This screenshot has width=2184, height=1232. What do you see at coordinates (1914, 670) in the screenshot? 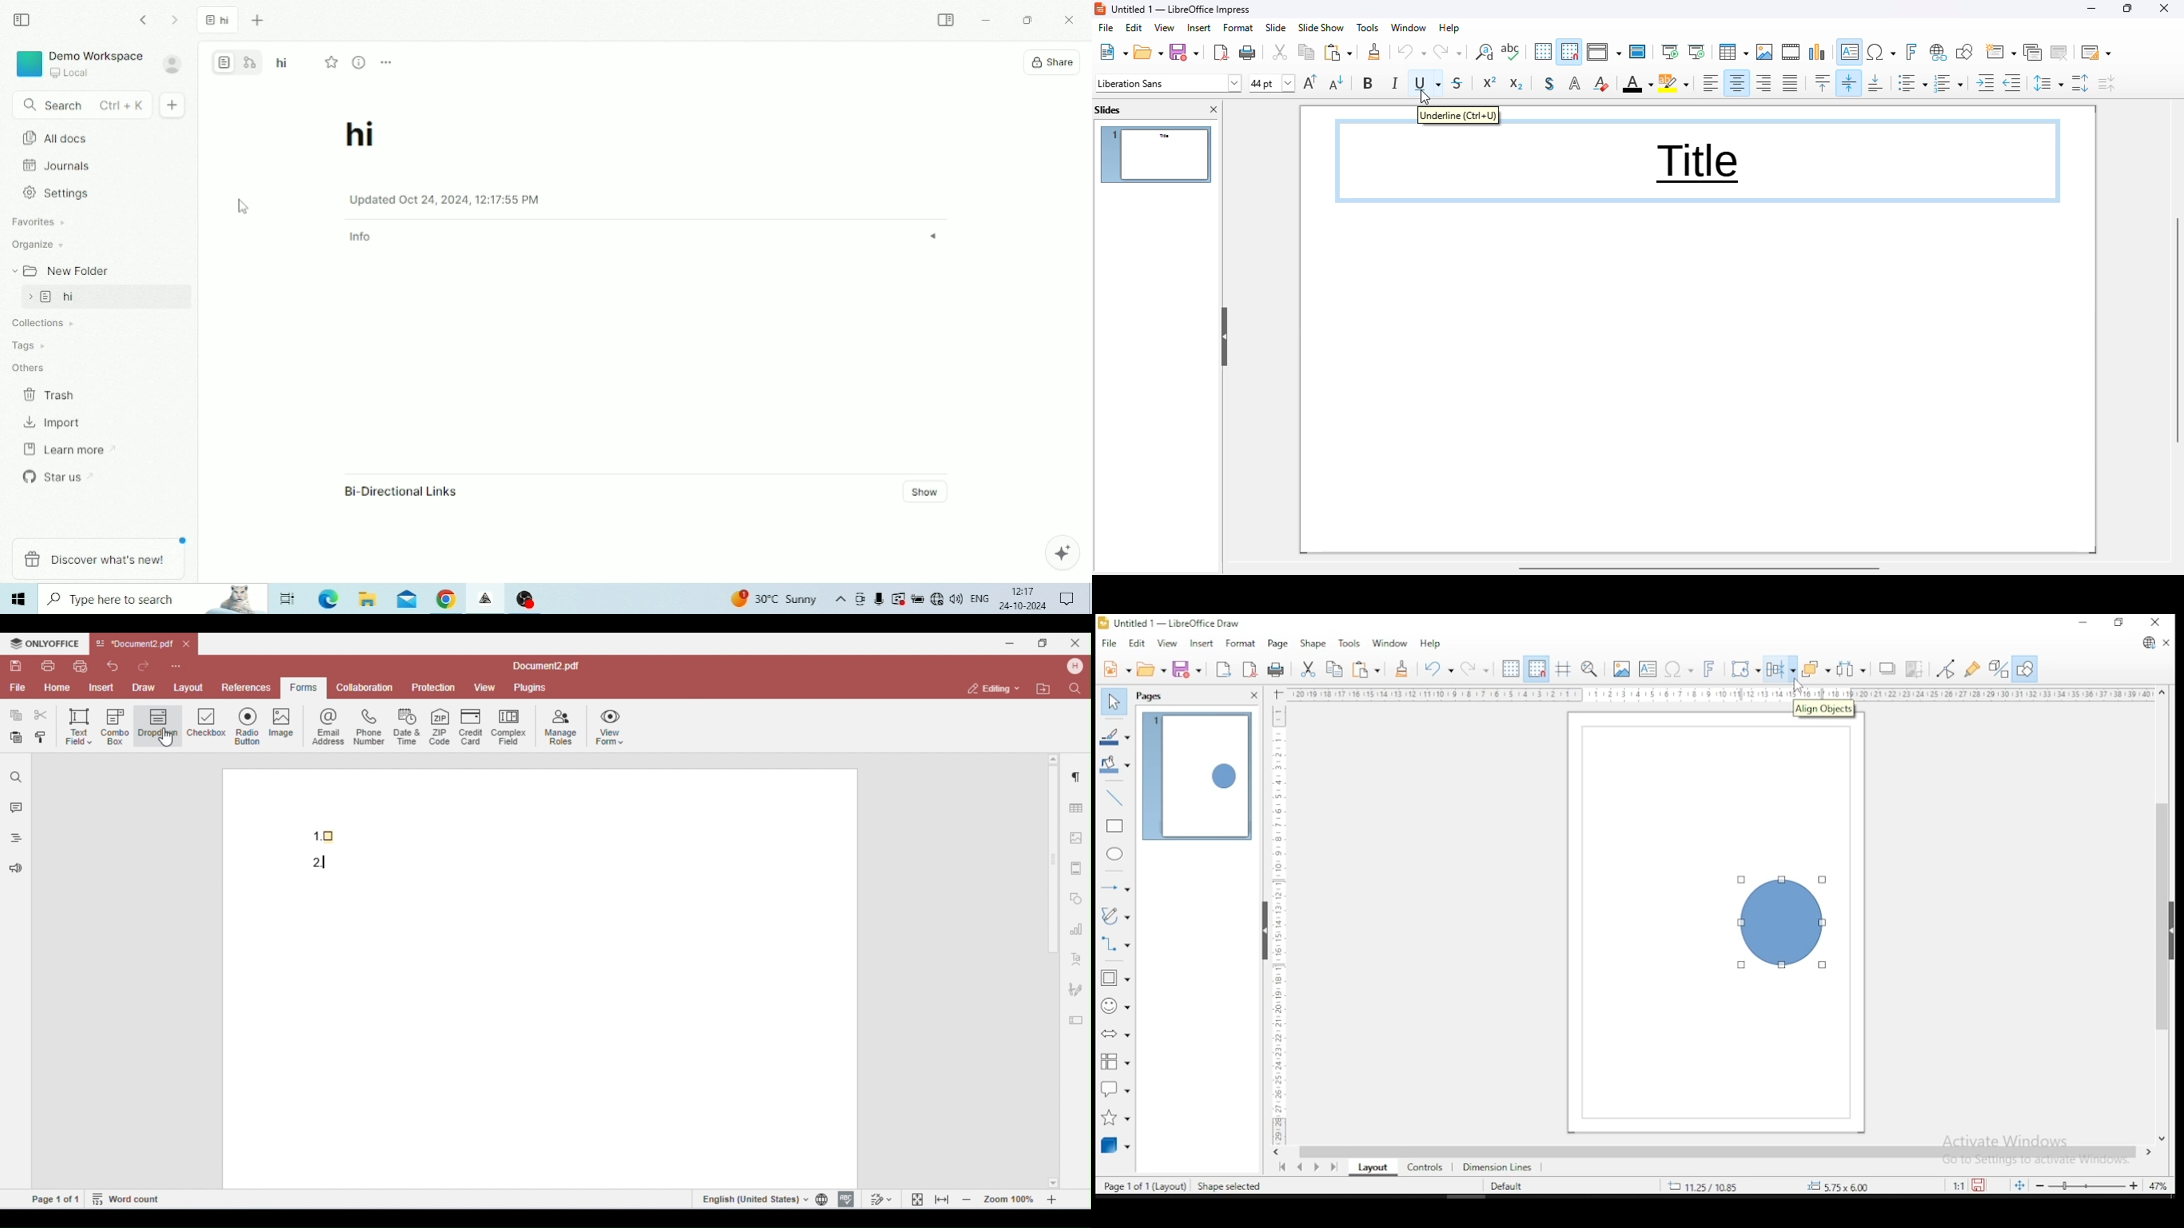
I see `crop` at bounding box center [1914, 670].